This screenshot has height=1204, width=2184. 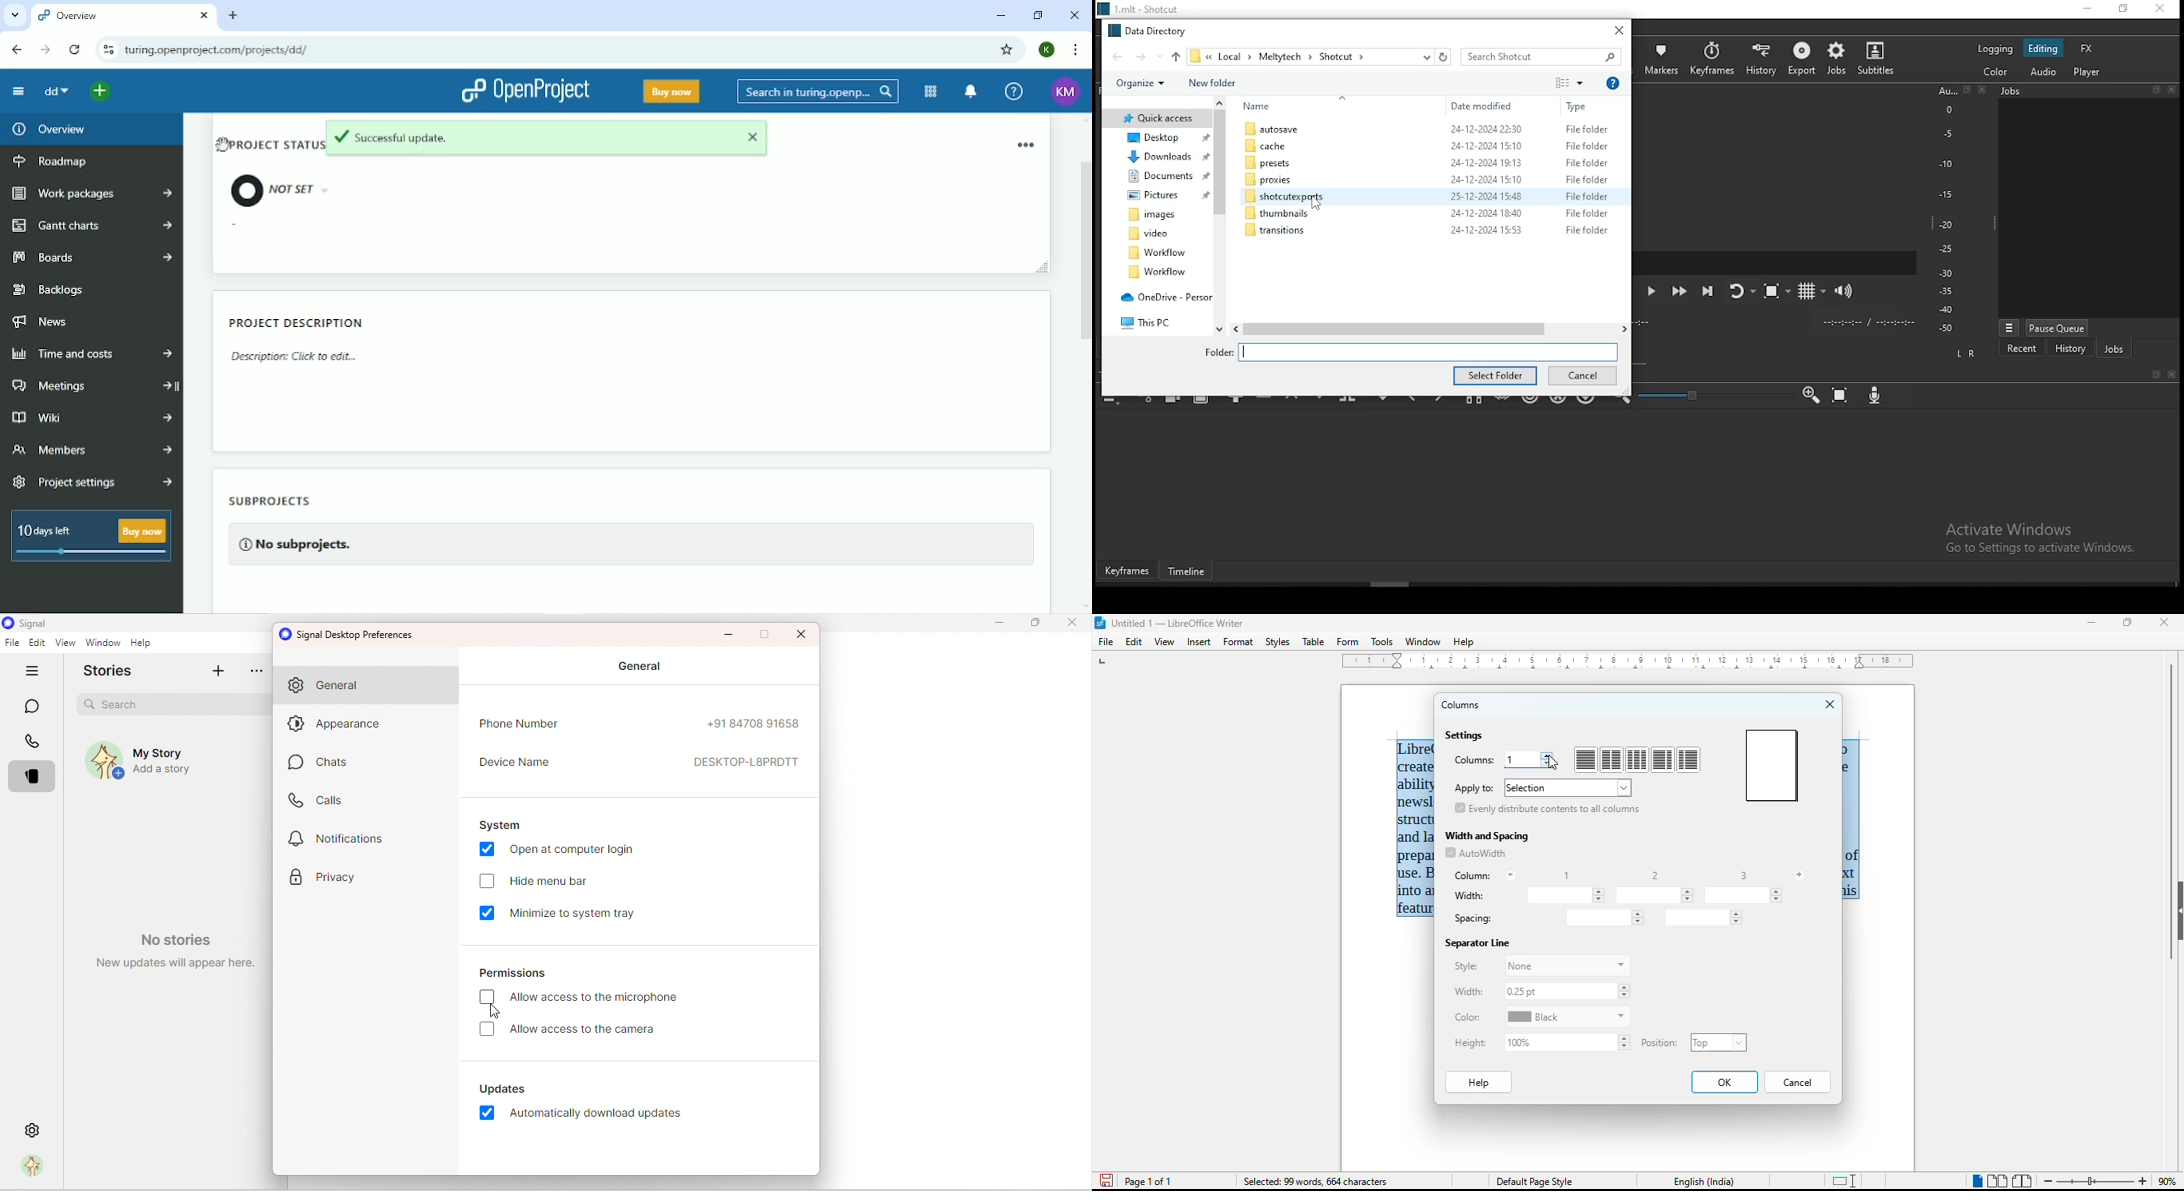 I want to click on color, so click(x=1993, y=72).